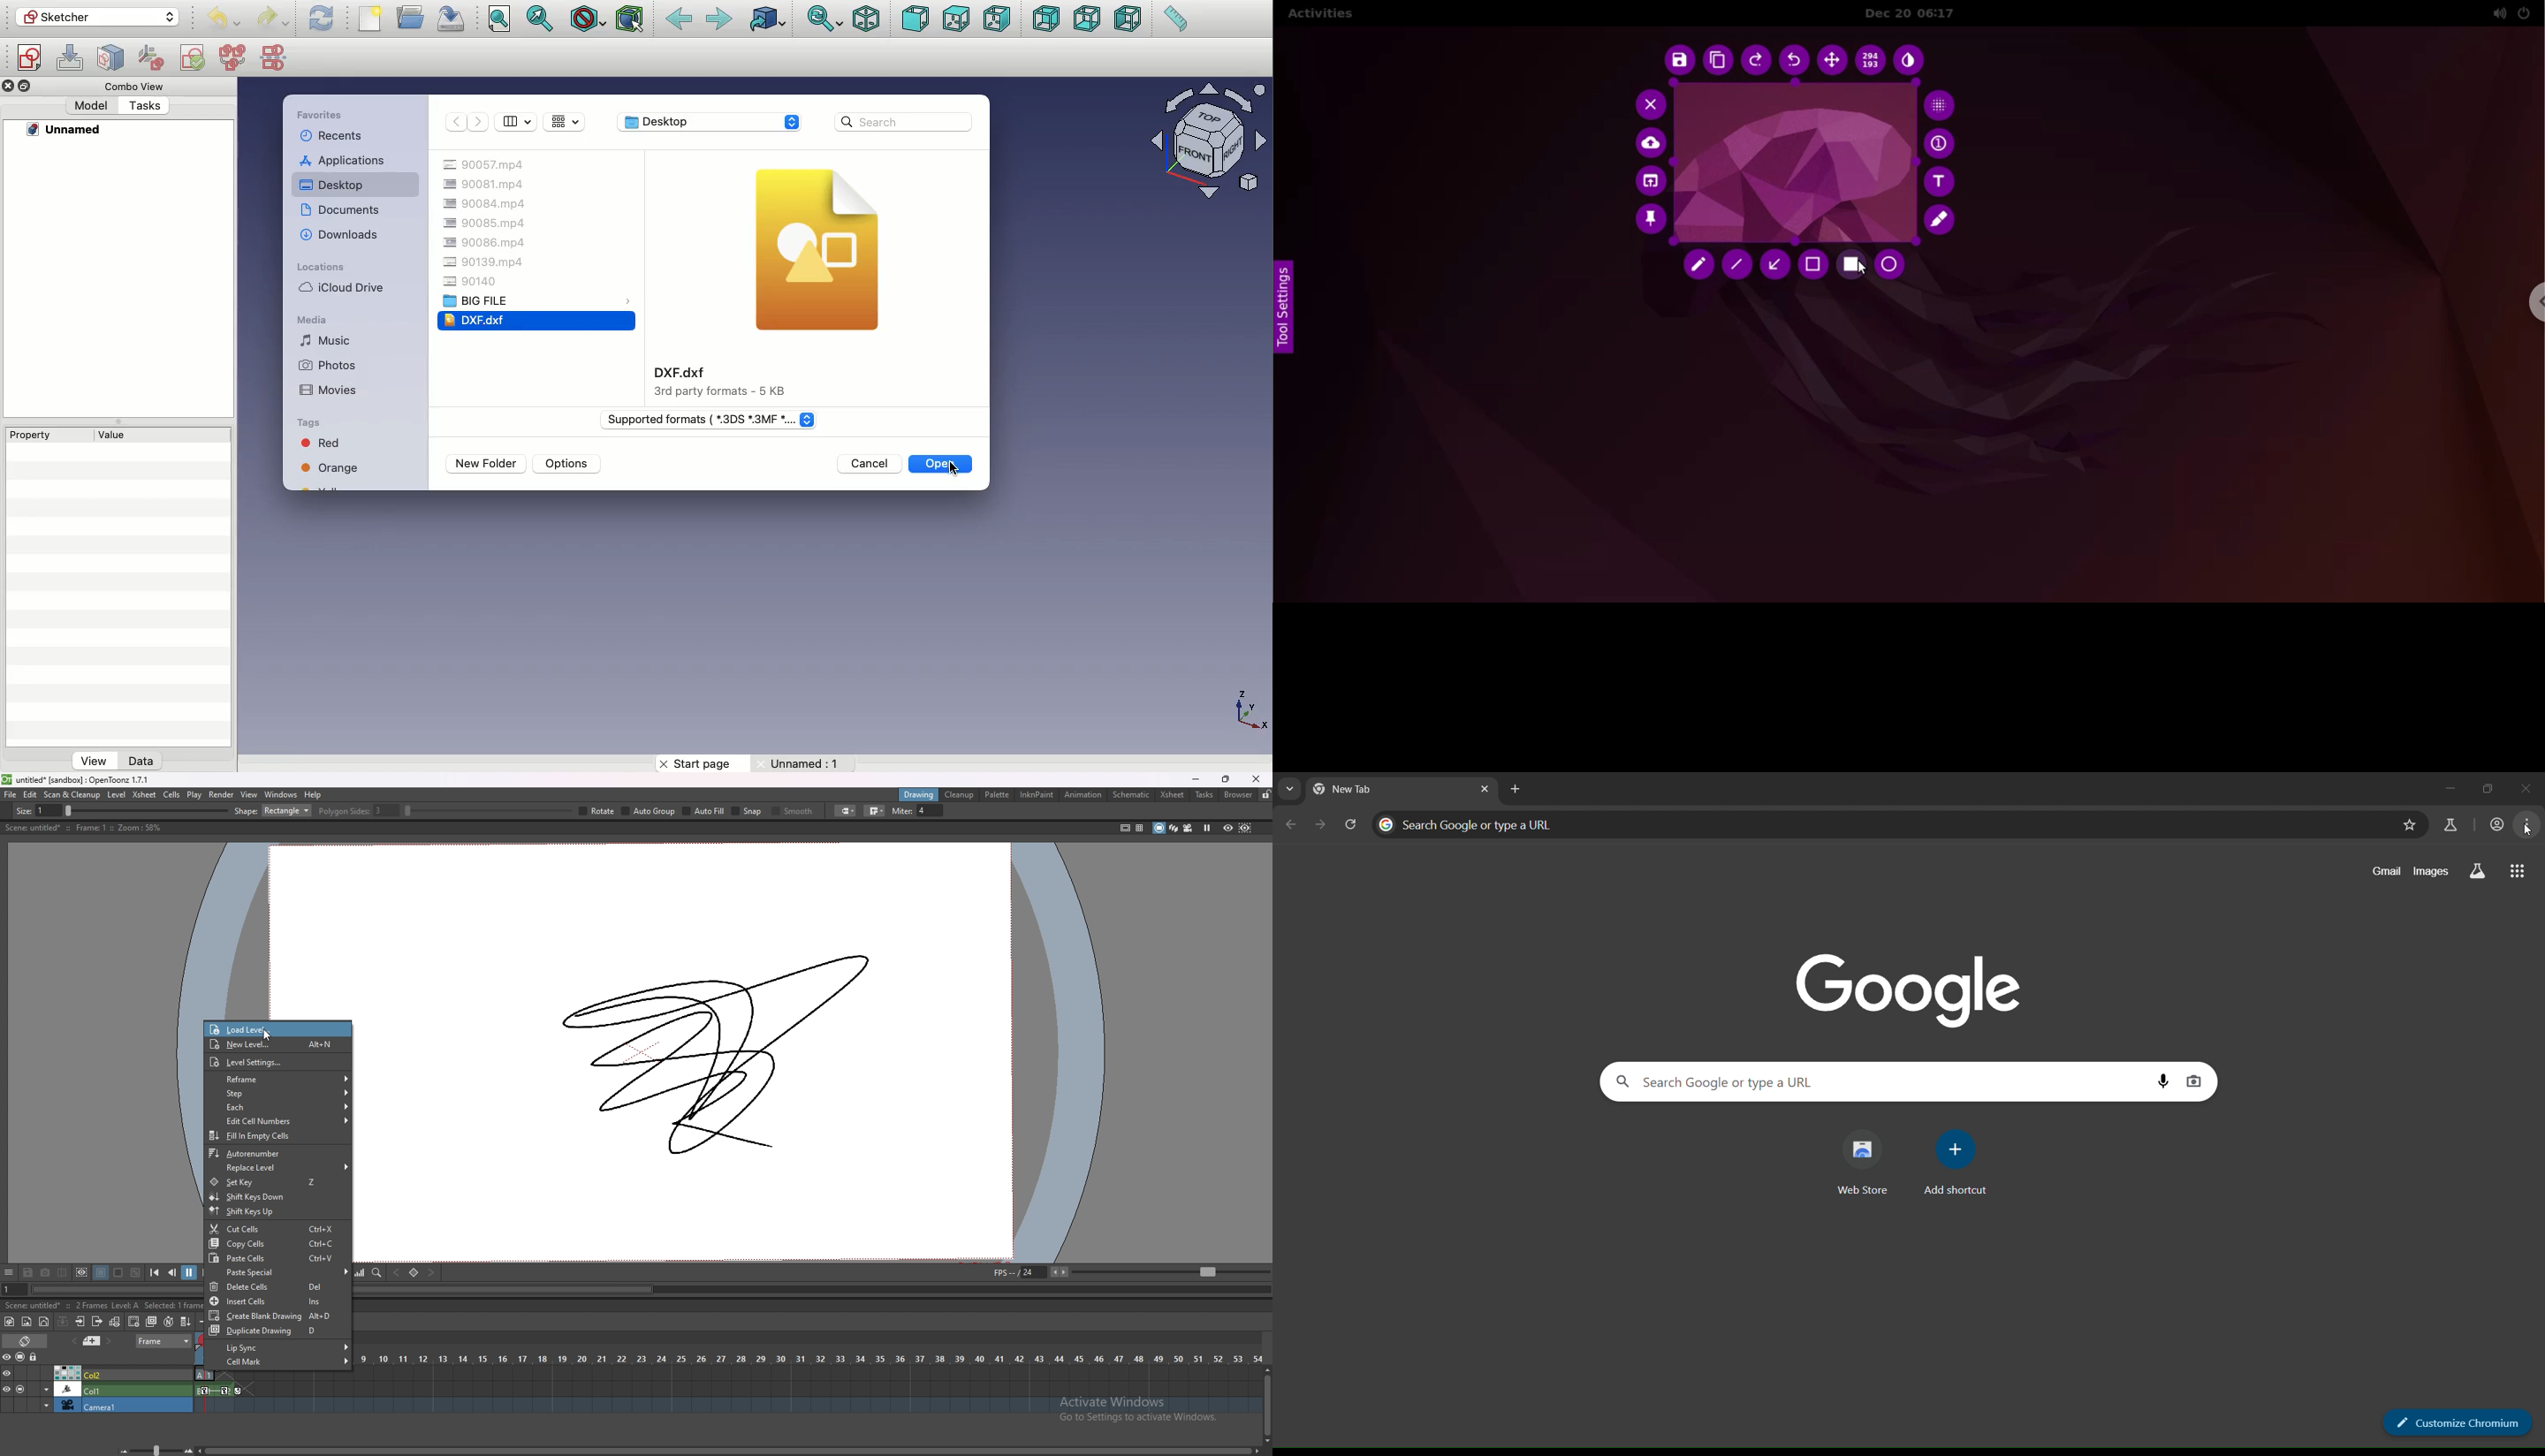  I want to click on Orange, so click(334, 467).